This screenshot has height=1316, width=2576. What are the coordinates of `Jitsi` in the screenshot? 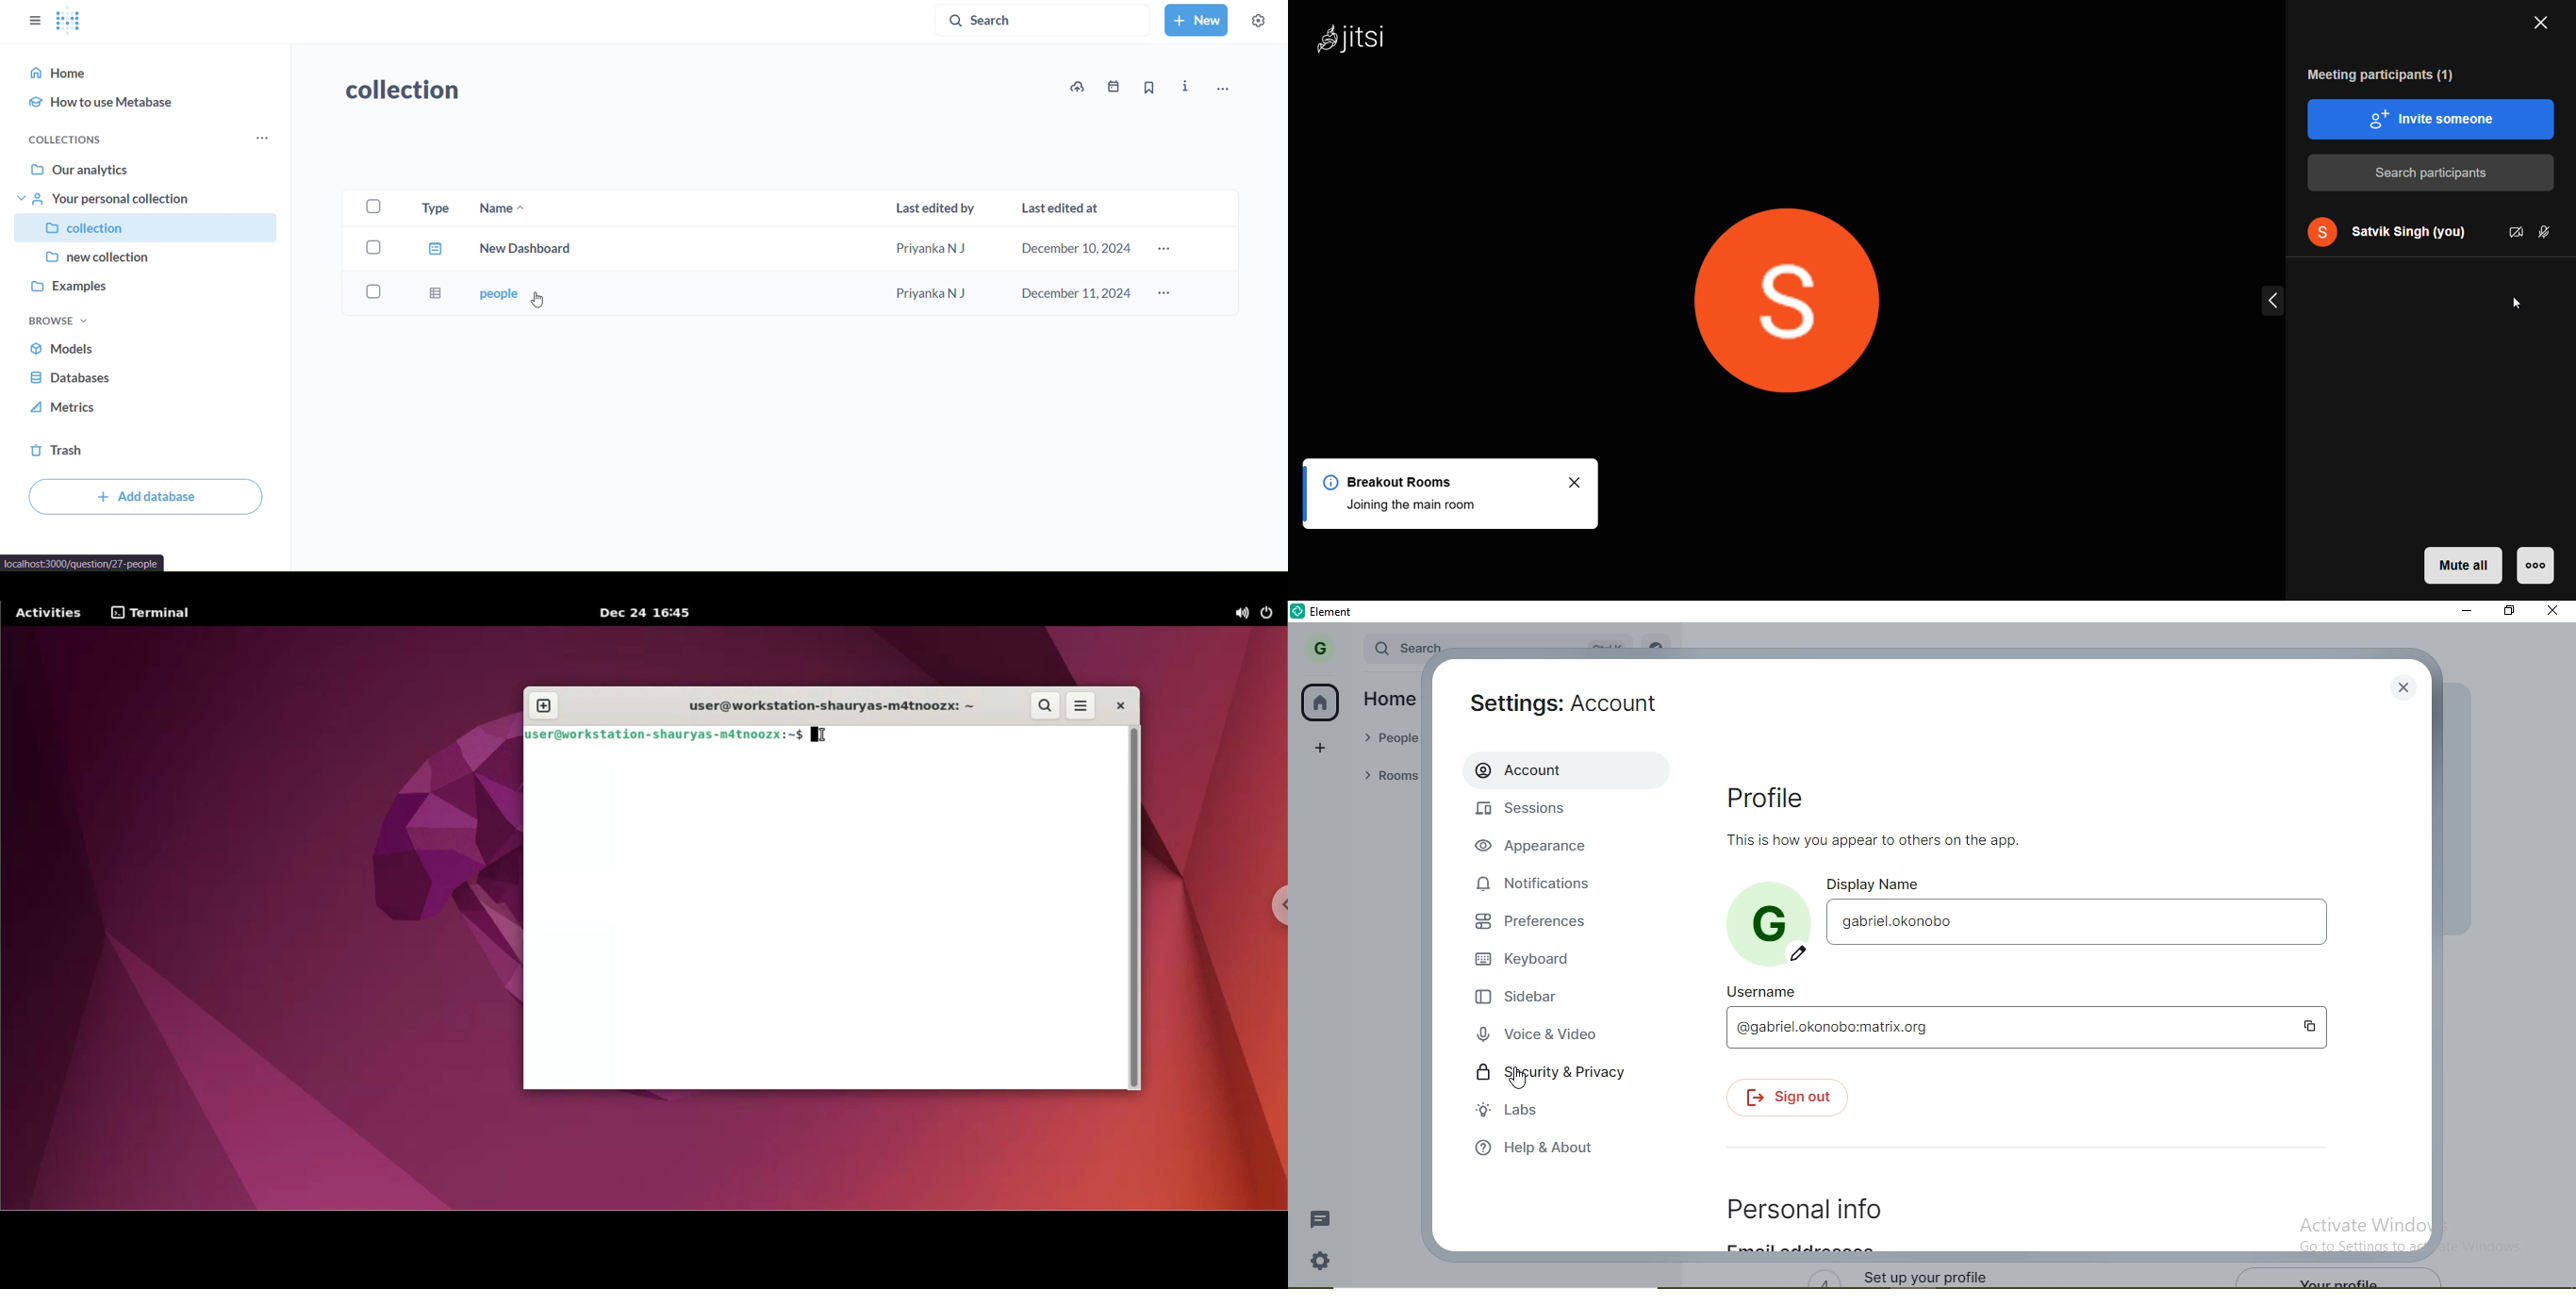 It's located at (1355, 35).